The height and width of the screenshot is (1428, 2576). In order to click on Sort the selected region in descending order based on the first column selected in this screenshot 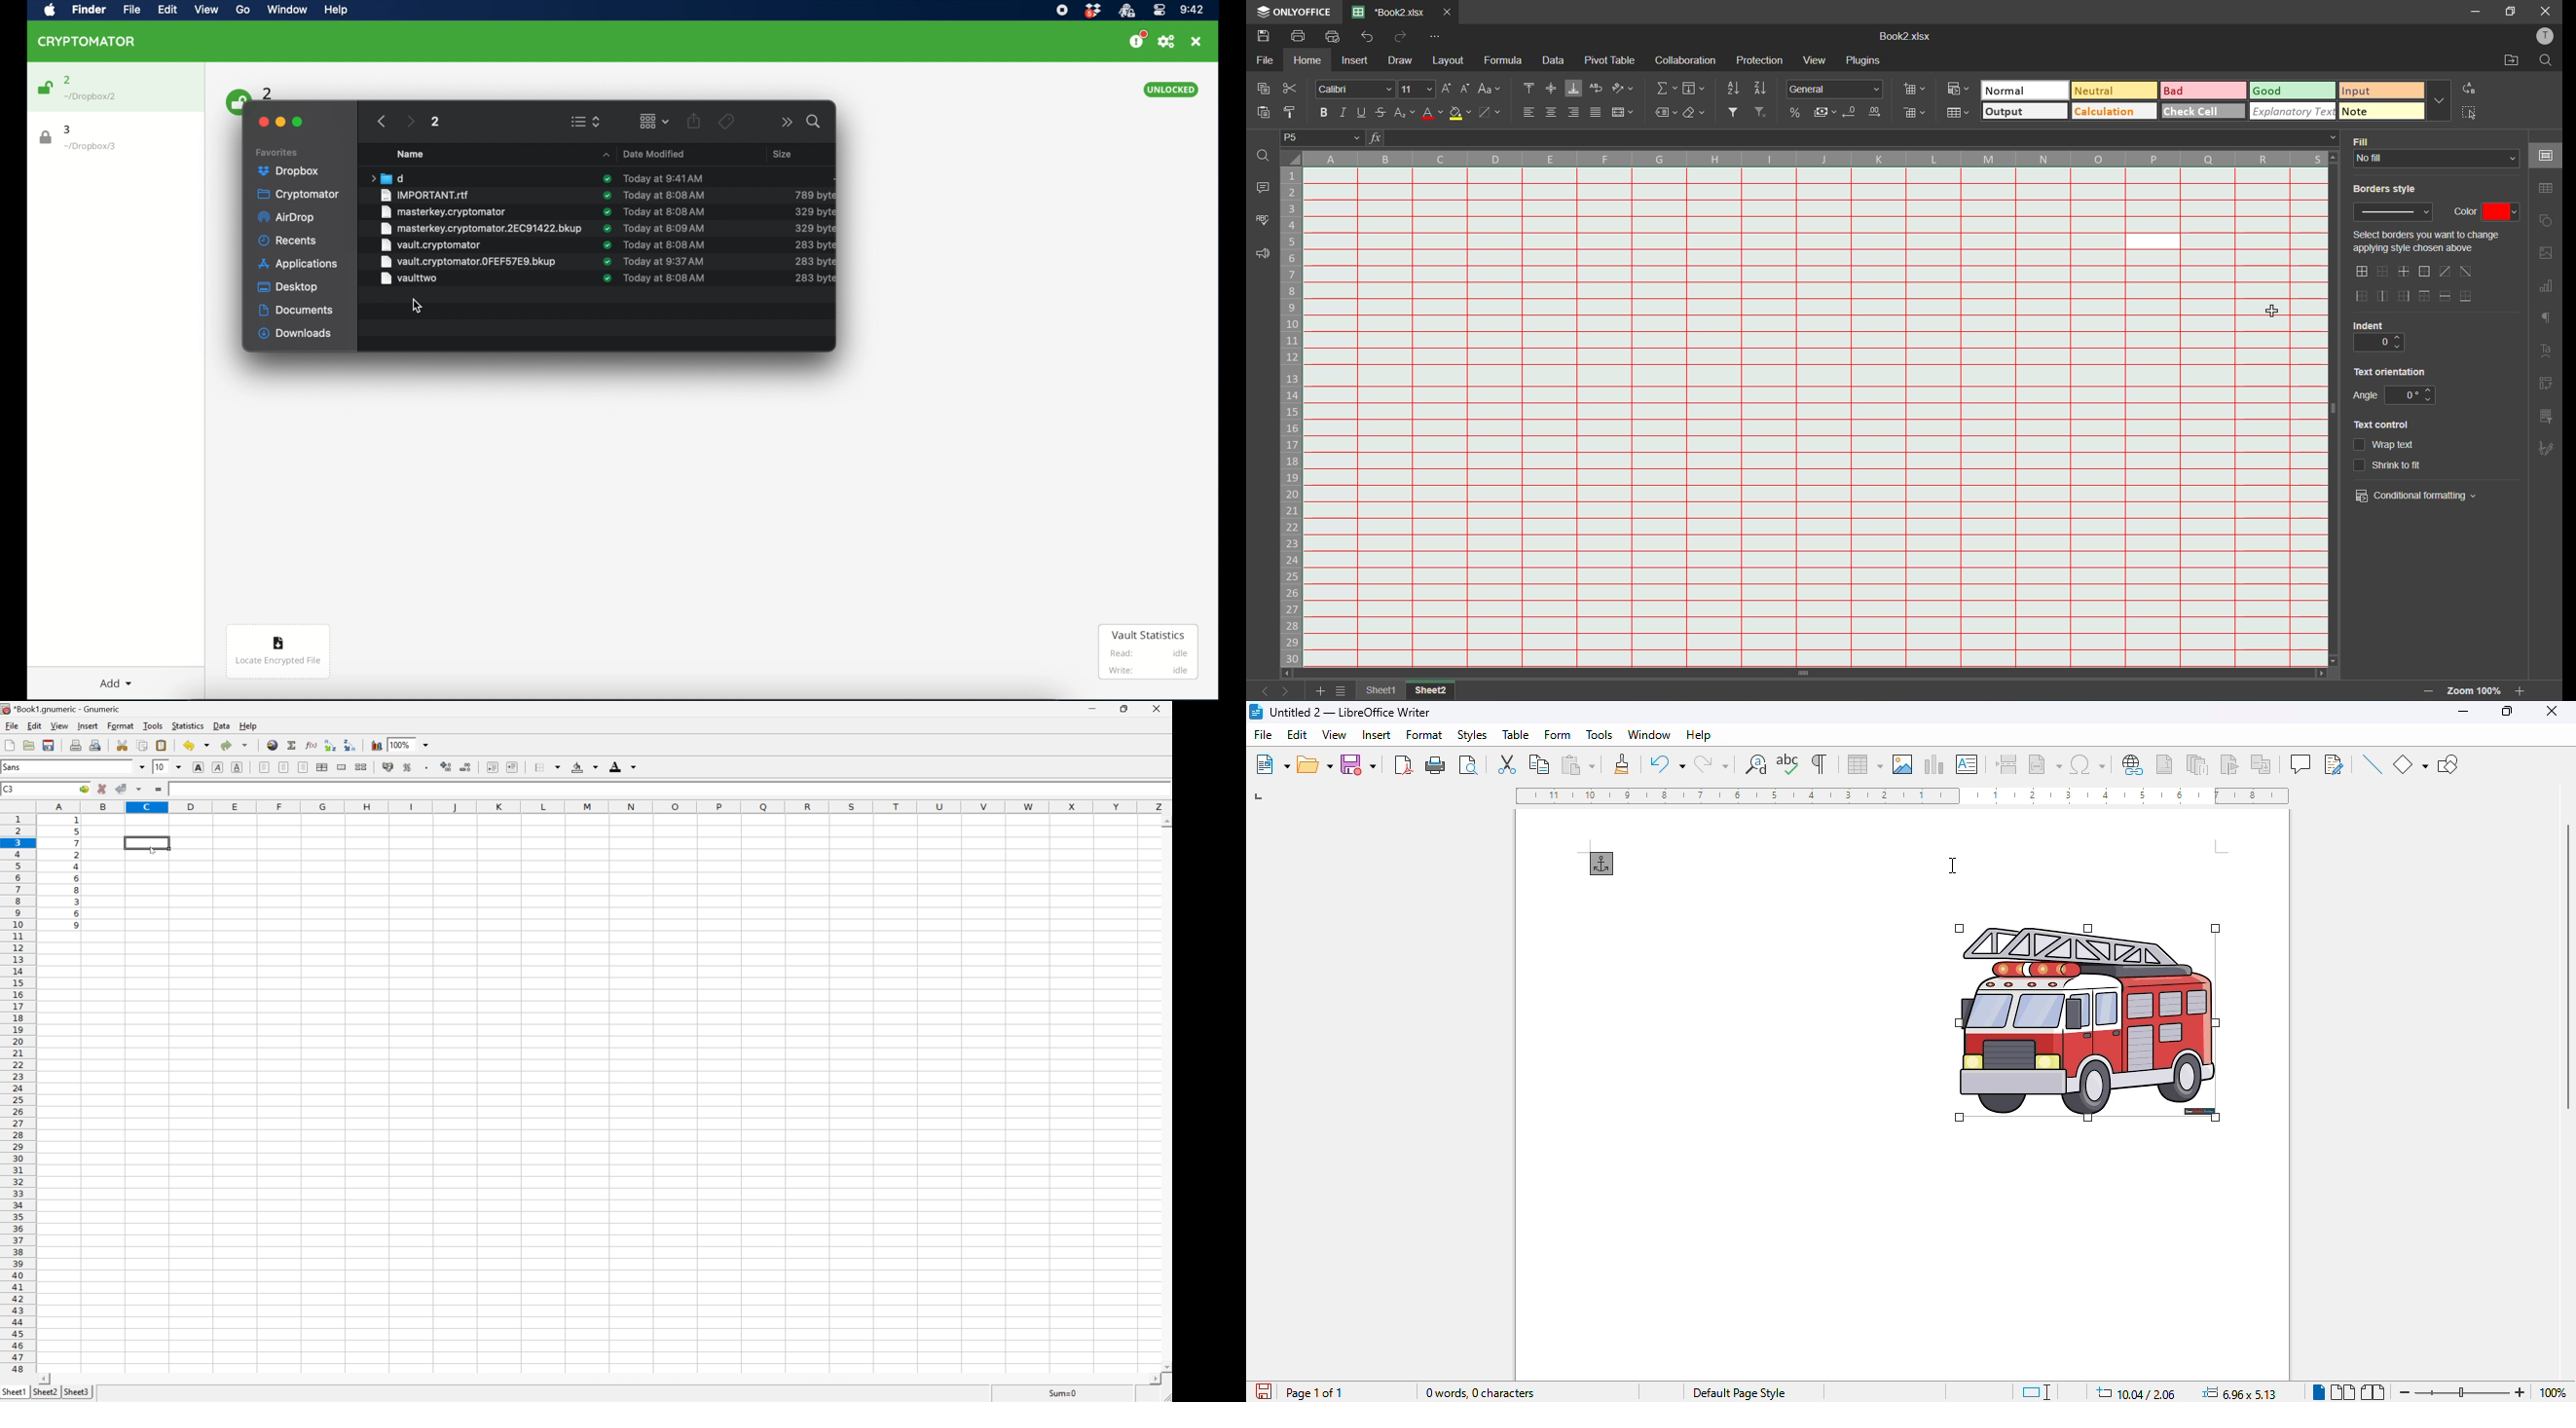, I will do `click(351, 746)`.